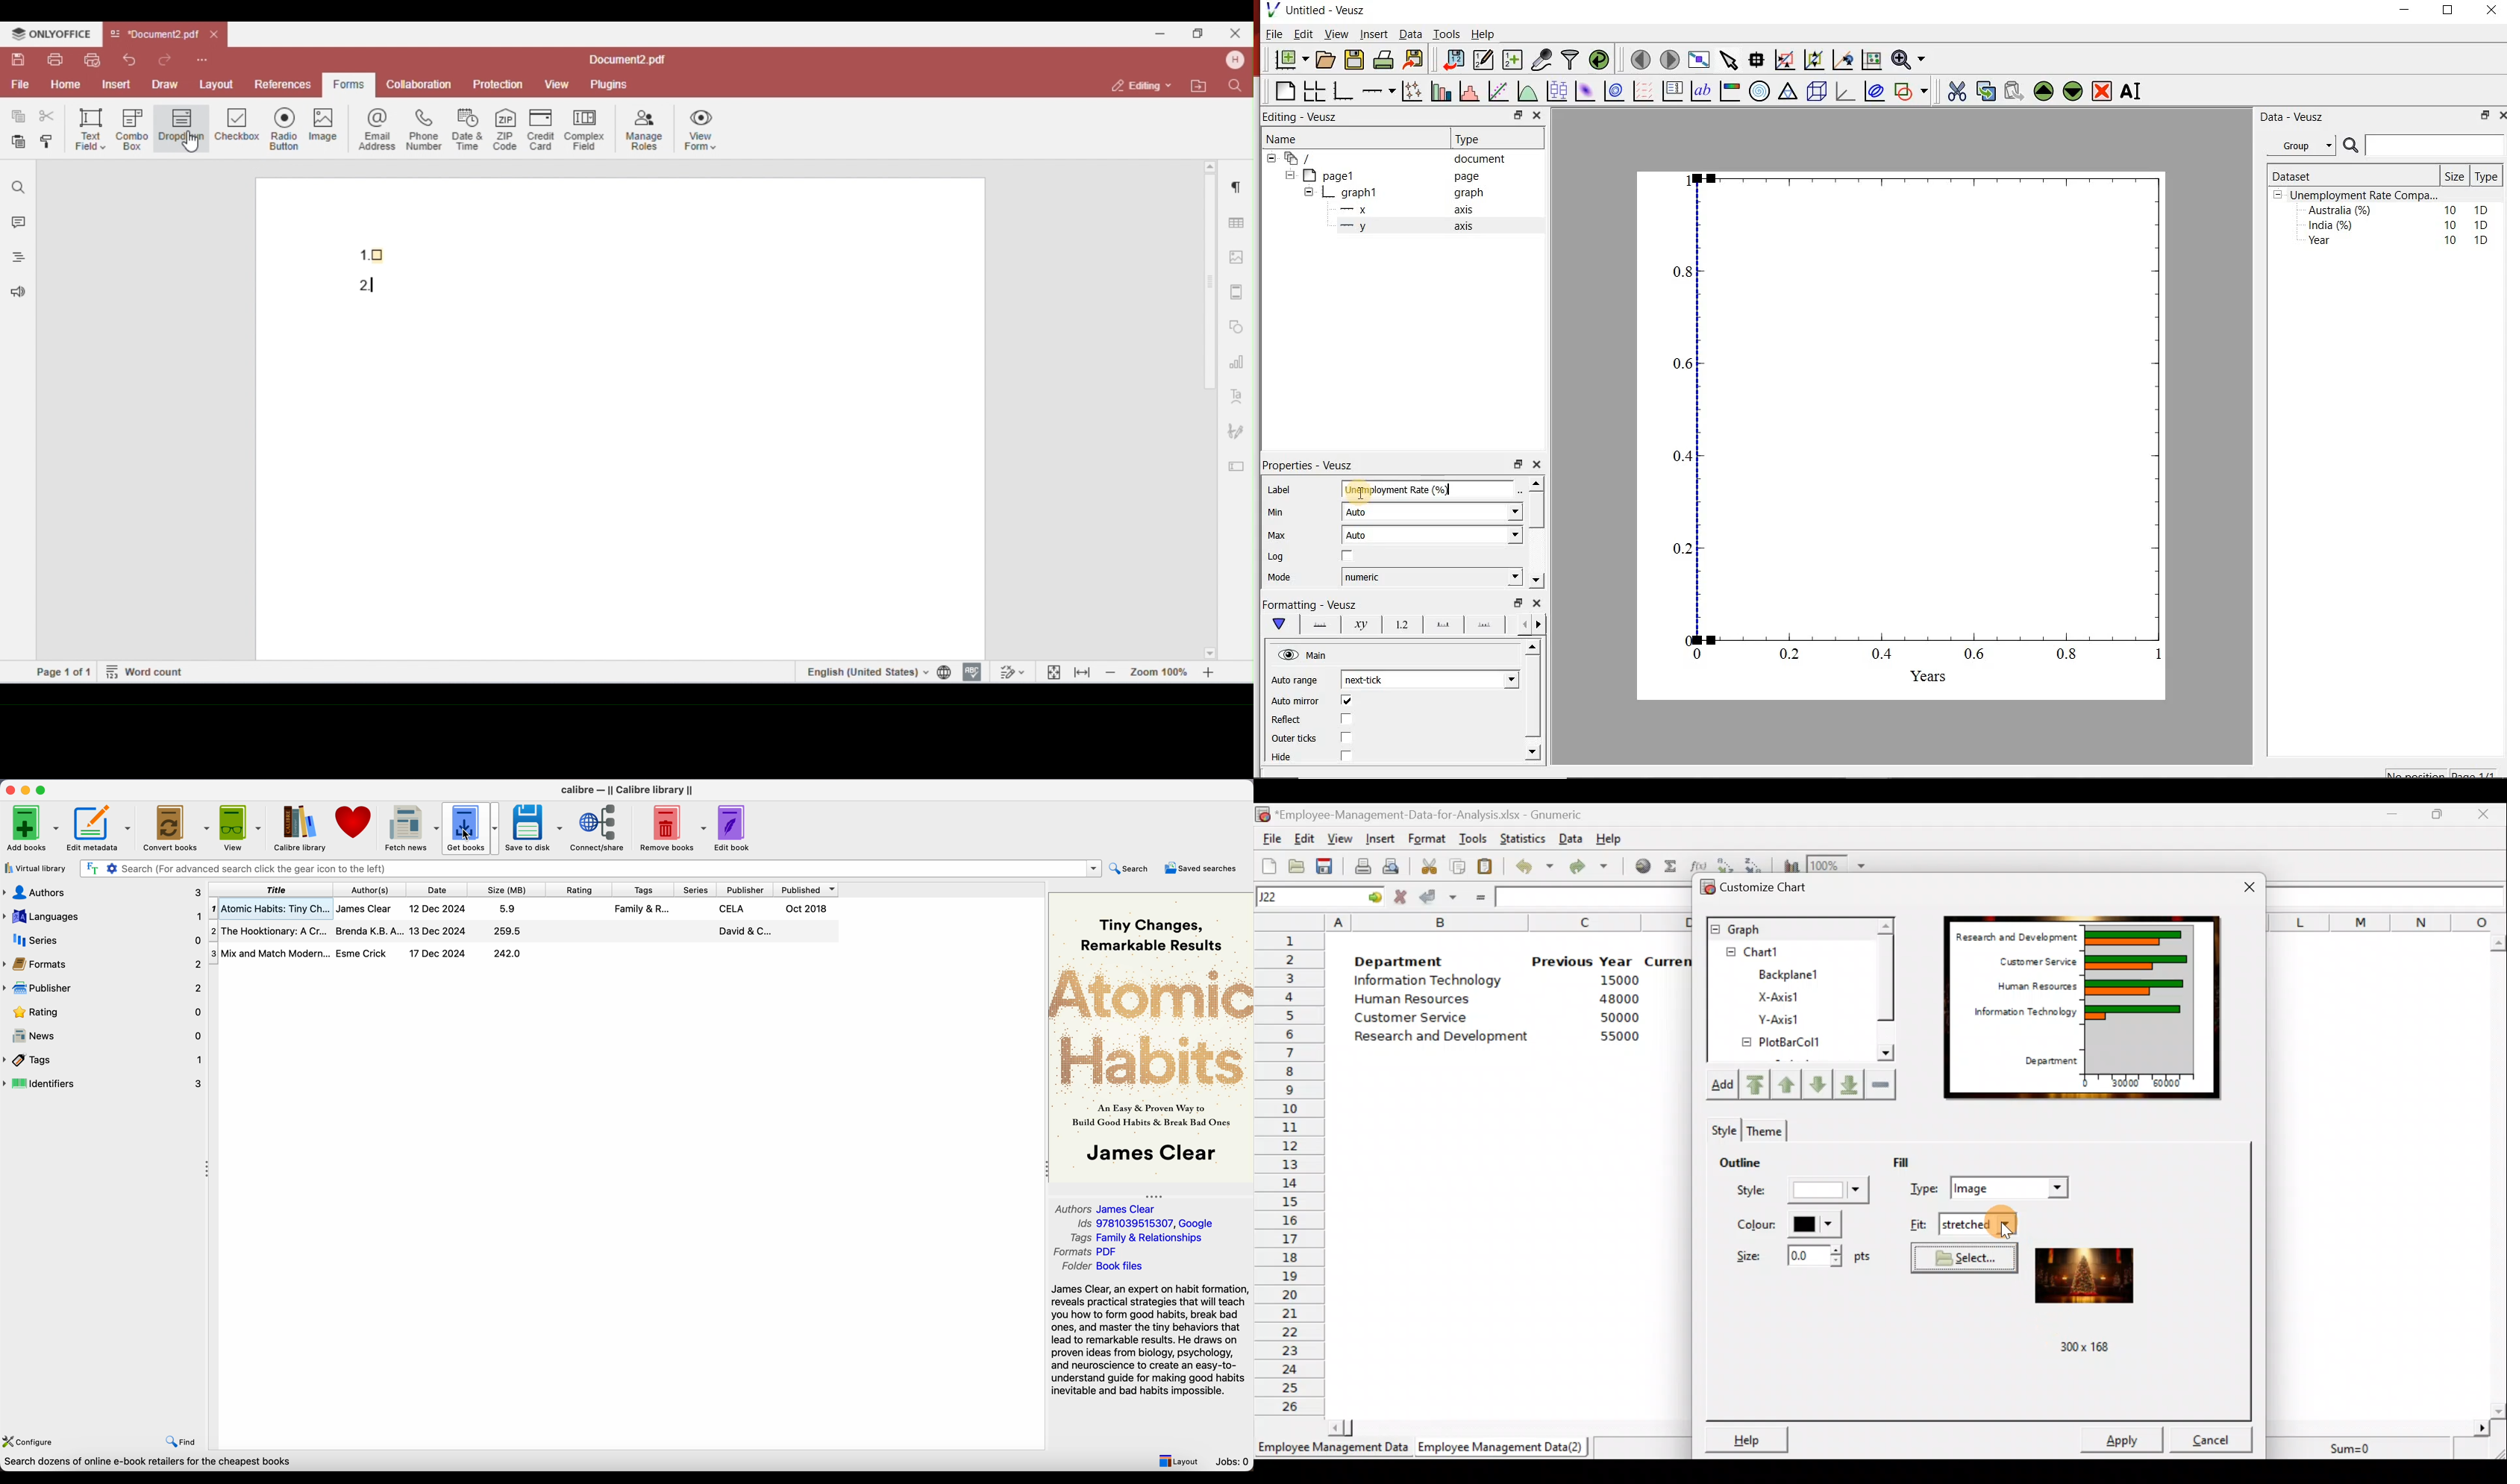 The height and width of the screenshot is (1484, 2520). What do you see at coordinates (1433, 512) in the screenshot?
I see `Auto` at bounding box center [1433, 512].